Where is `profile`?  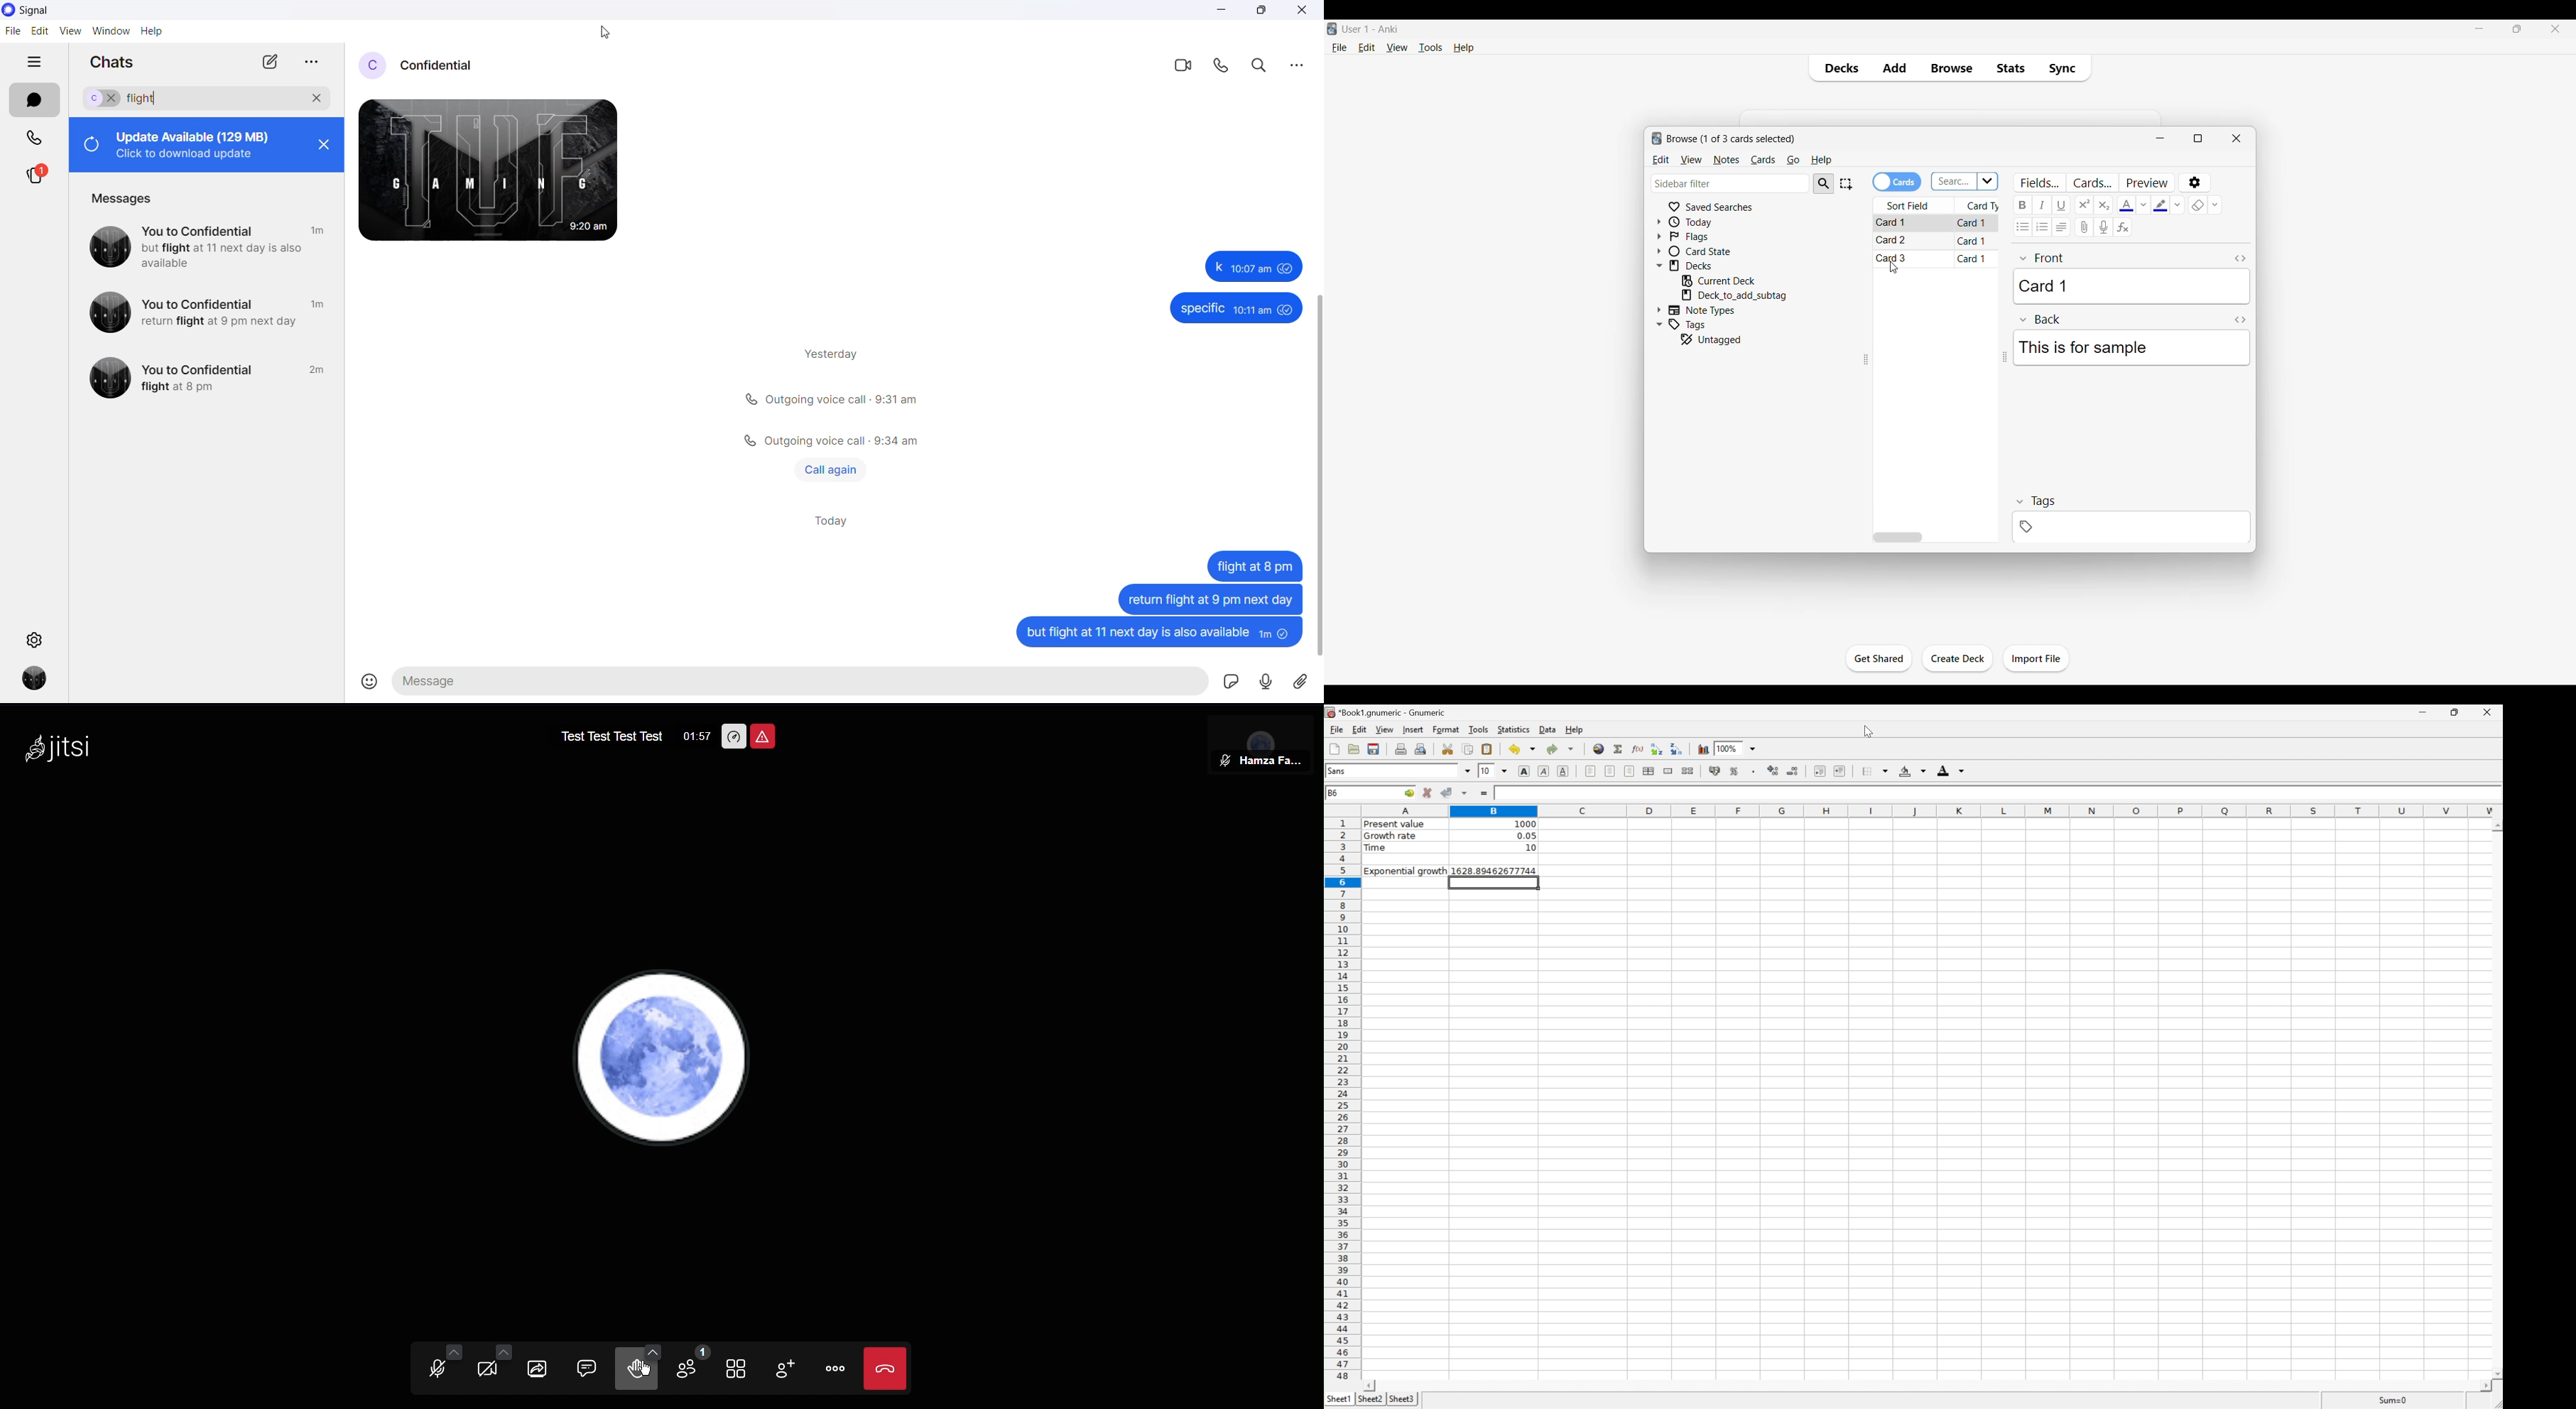 profile is located at coordinates (36, 680).